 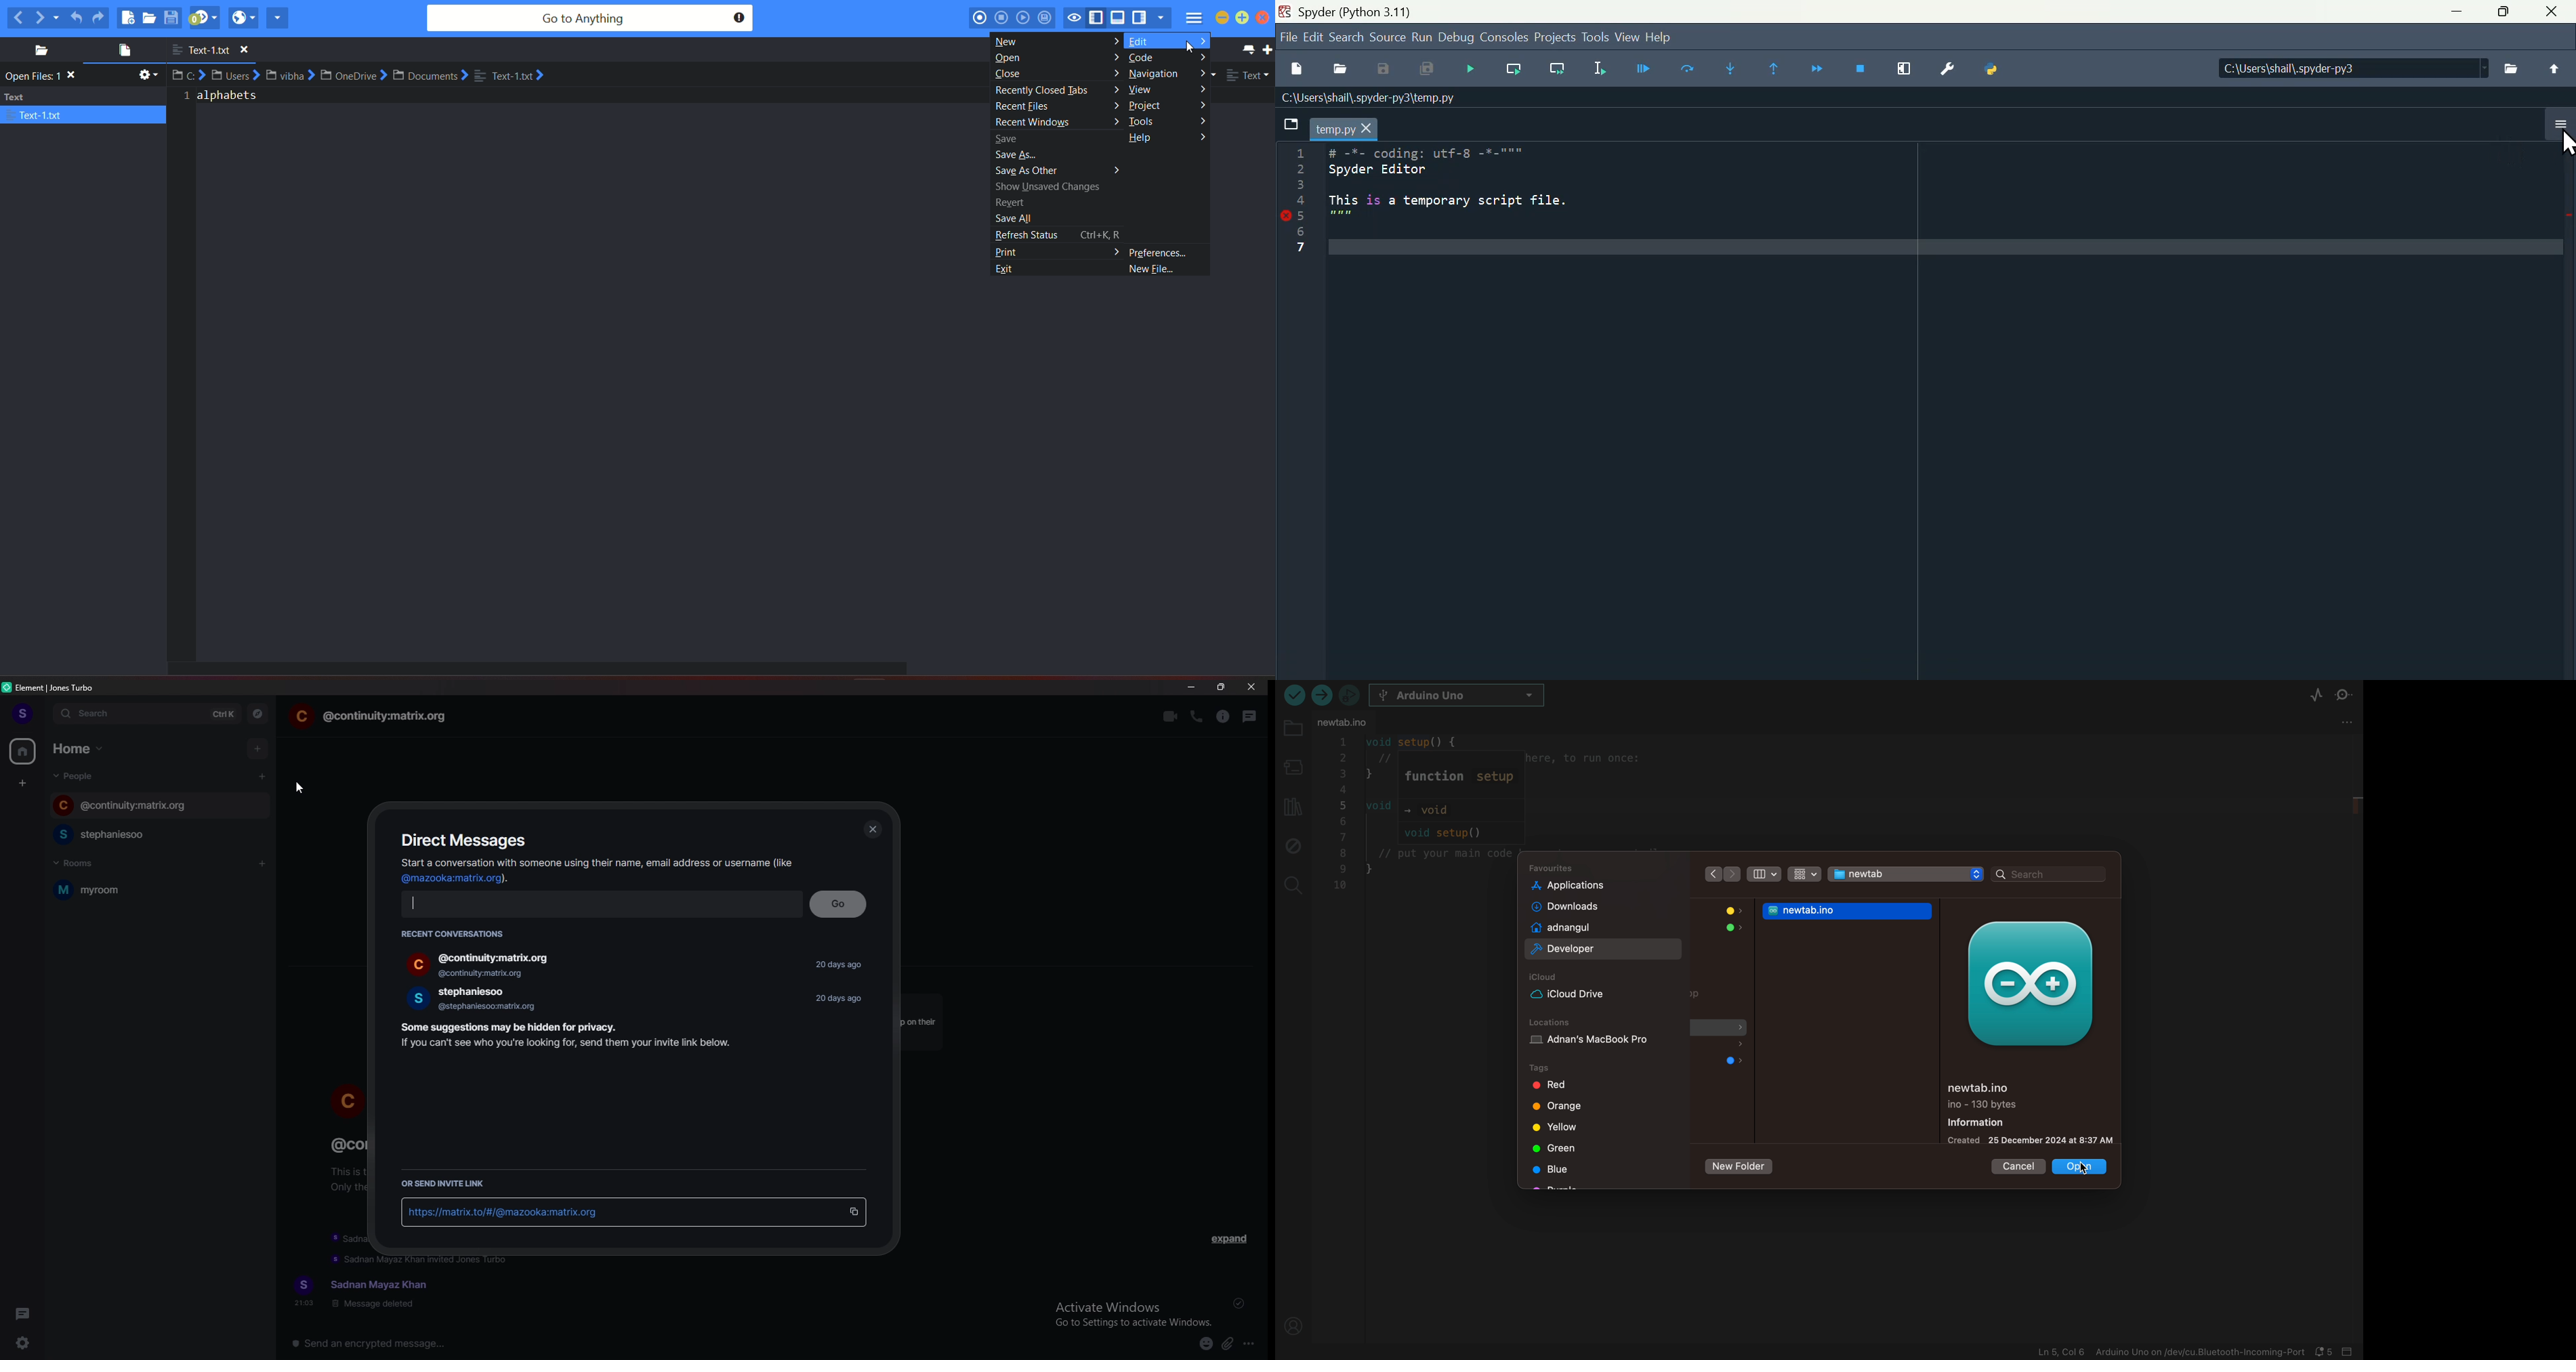 I want to click on close, so click(x=2552, y=14).